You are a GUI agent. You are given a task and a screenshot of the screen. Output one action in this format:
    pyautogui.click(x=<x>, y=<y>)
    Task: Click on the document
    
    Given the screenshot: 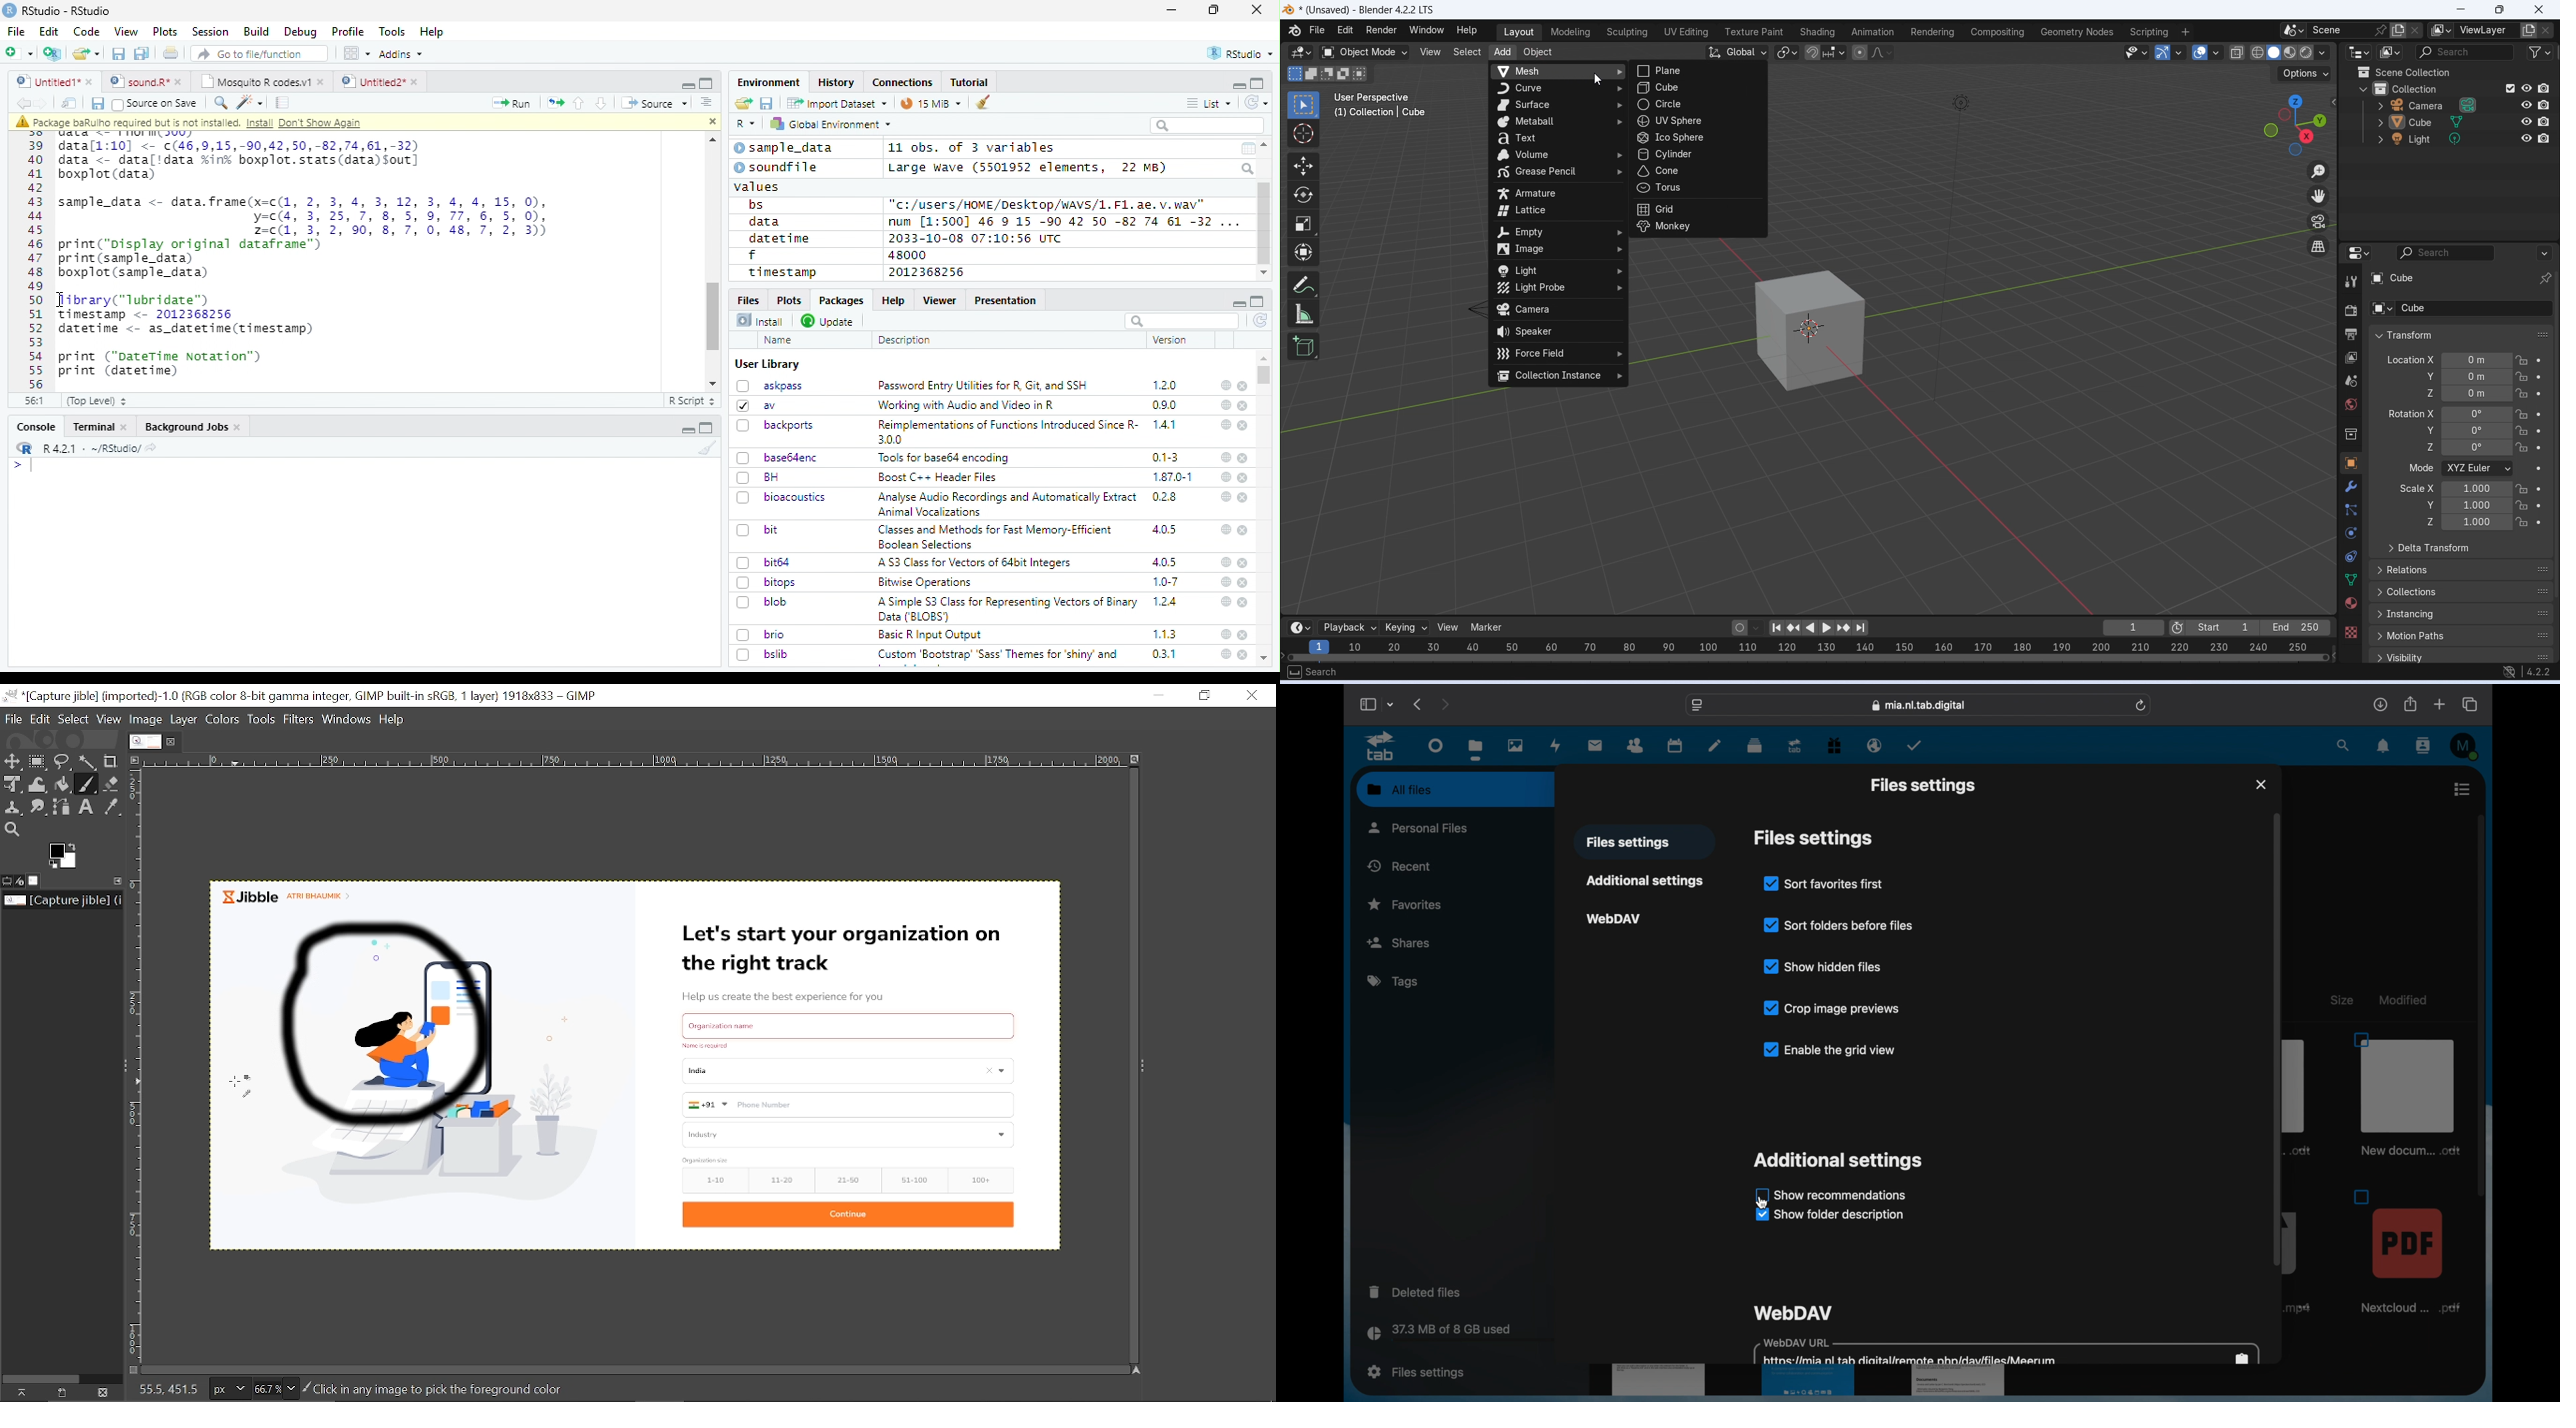 What is the action you would take?
    pyautogui.click(x=2300, y=1089)
    